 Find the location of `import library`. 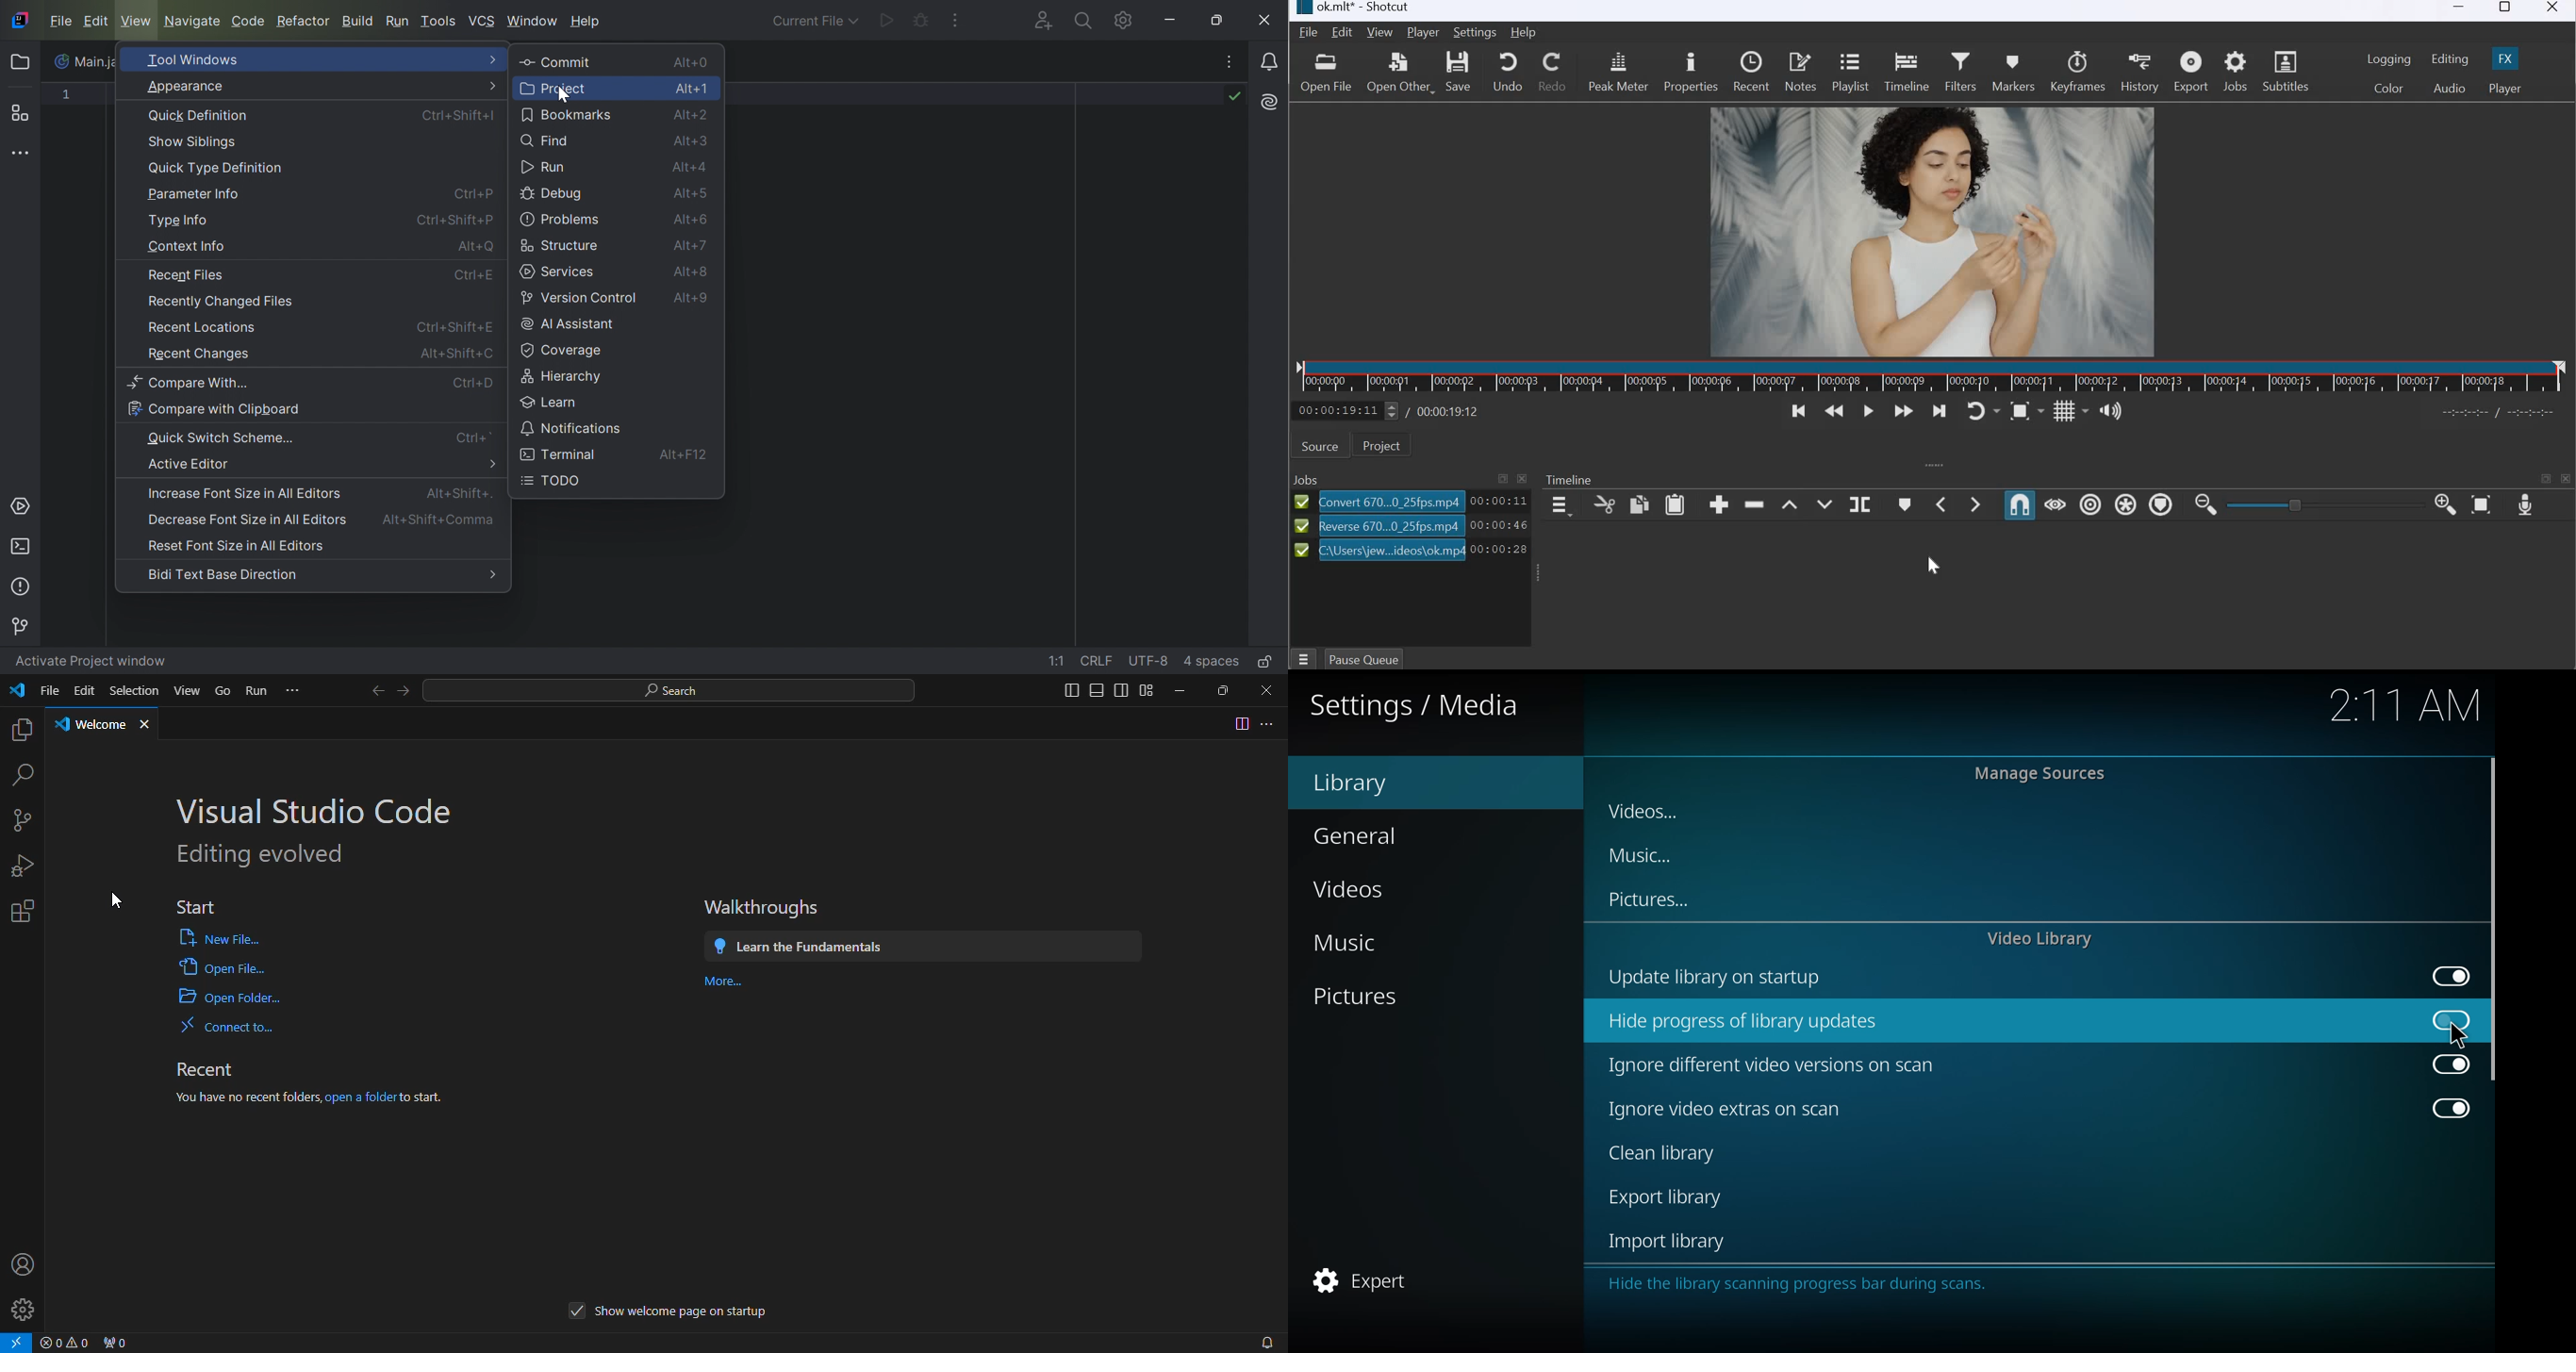

import library is located at coordinates (1669, 1244).